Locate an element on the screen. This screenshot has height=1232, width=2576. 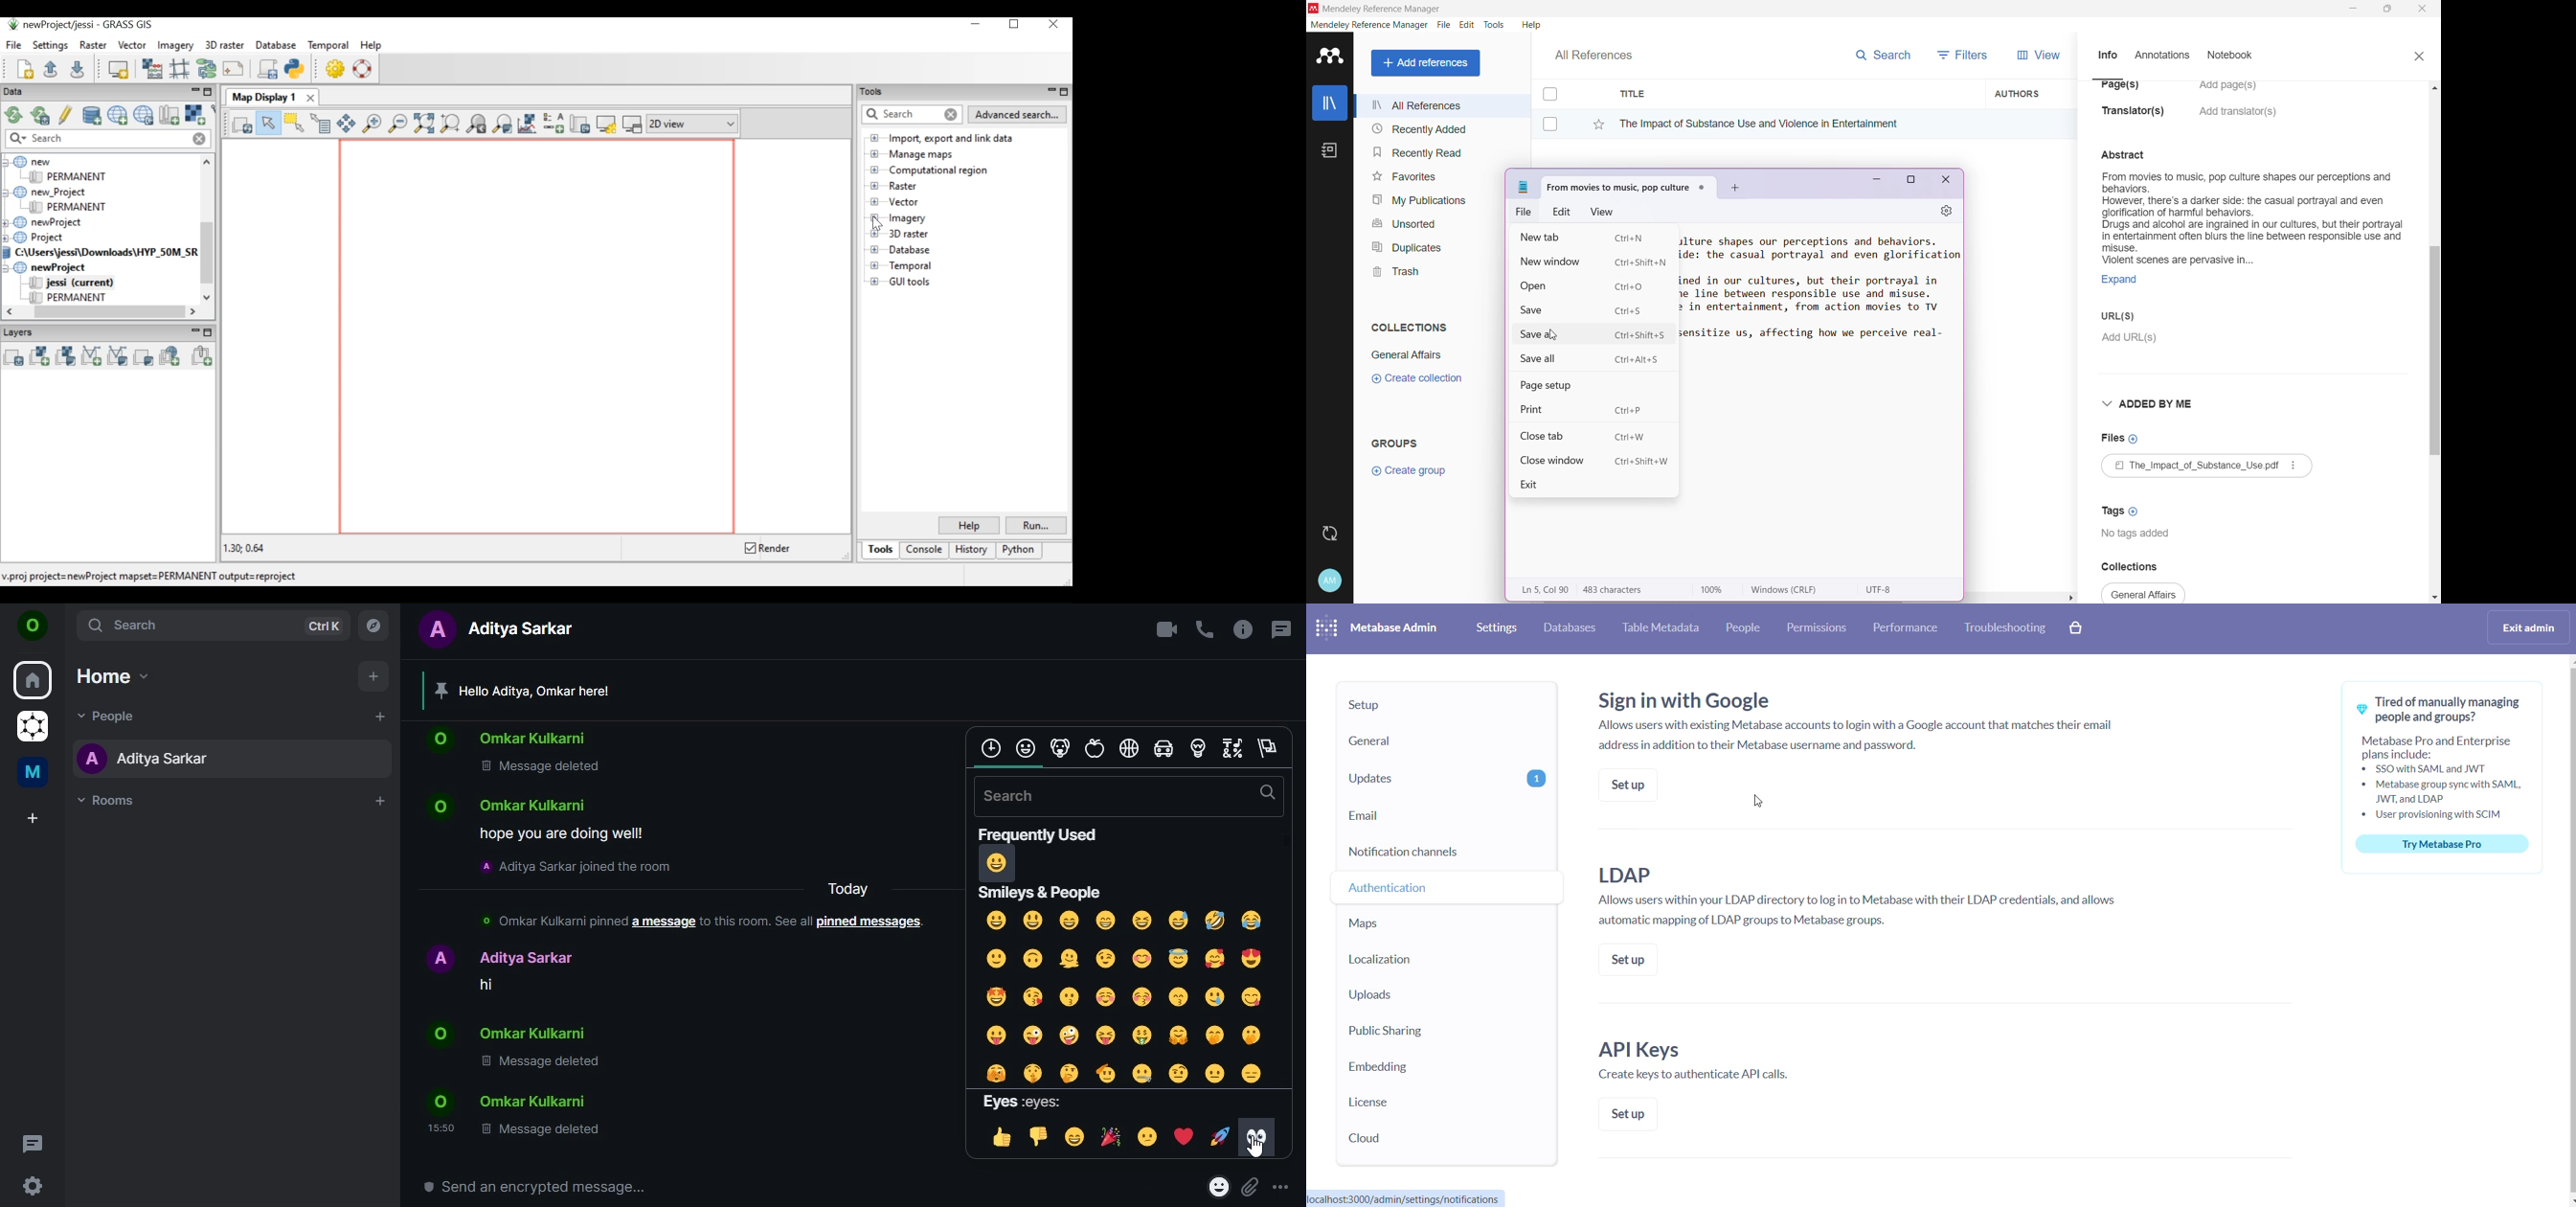
frequently used is located at coordinates (992, 747).